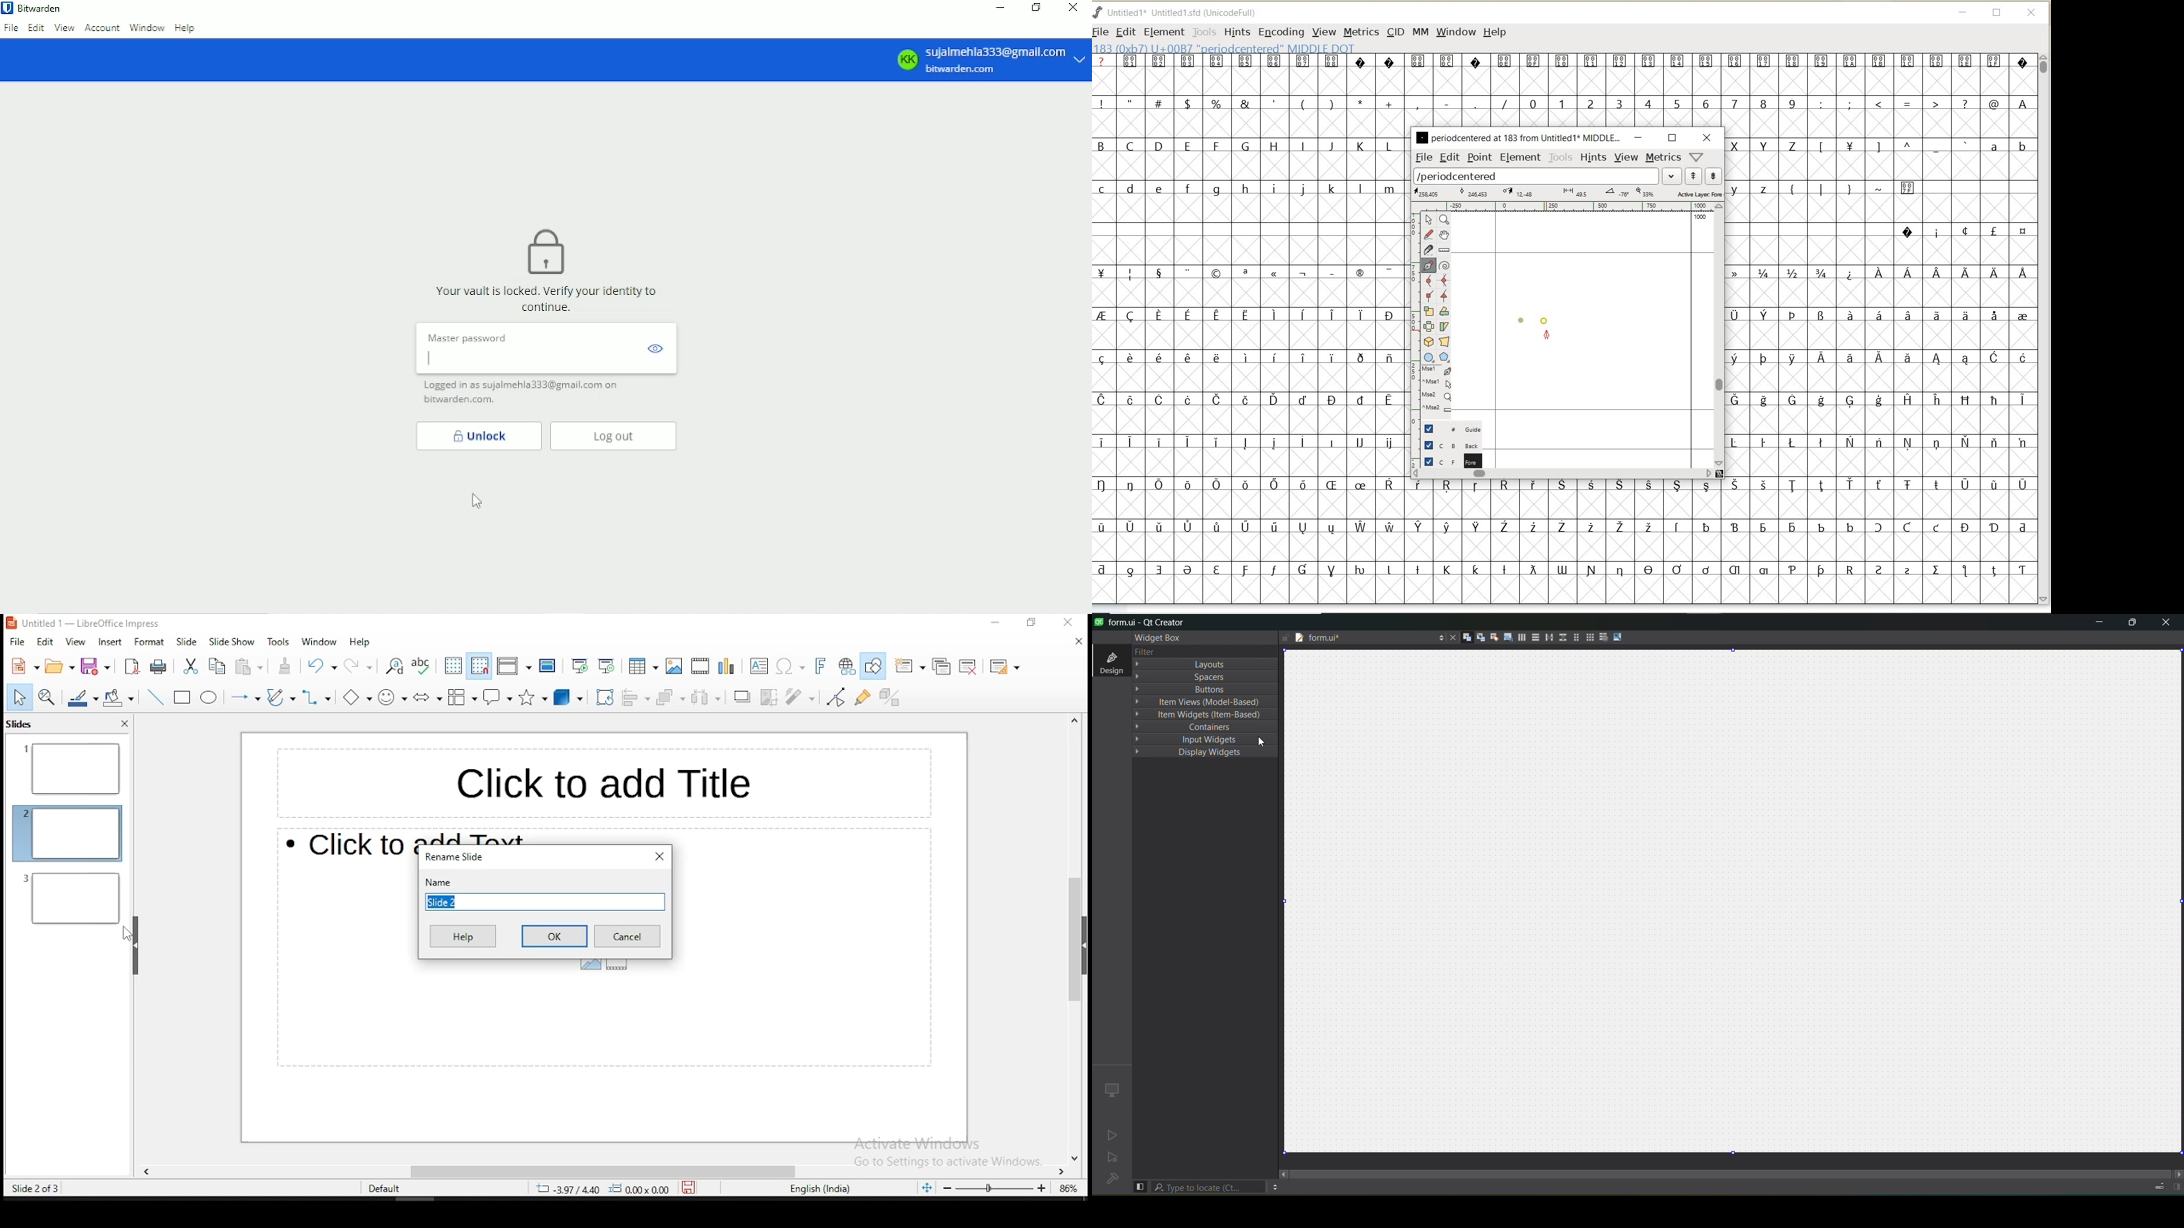 The image size is (2184, 1232). What do you see at coordinates (1462, 638) in the screenshot?
I see `widgets` at bounding box center [1462, 638].